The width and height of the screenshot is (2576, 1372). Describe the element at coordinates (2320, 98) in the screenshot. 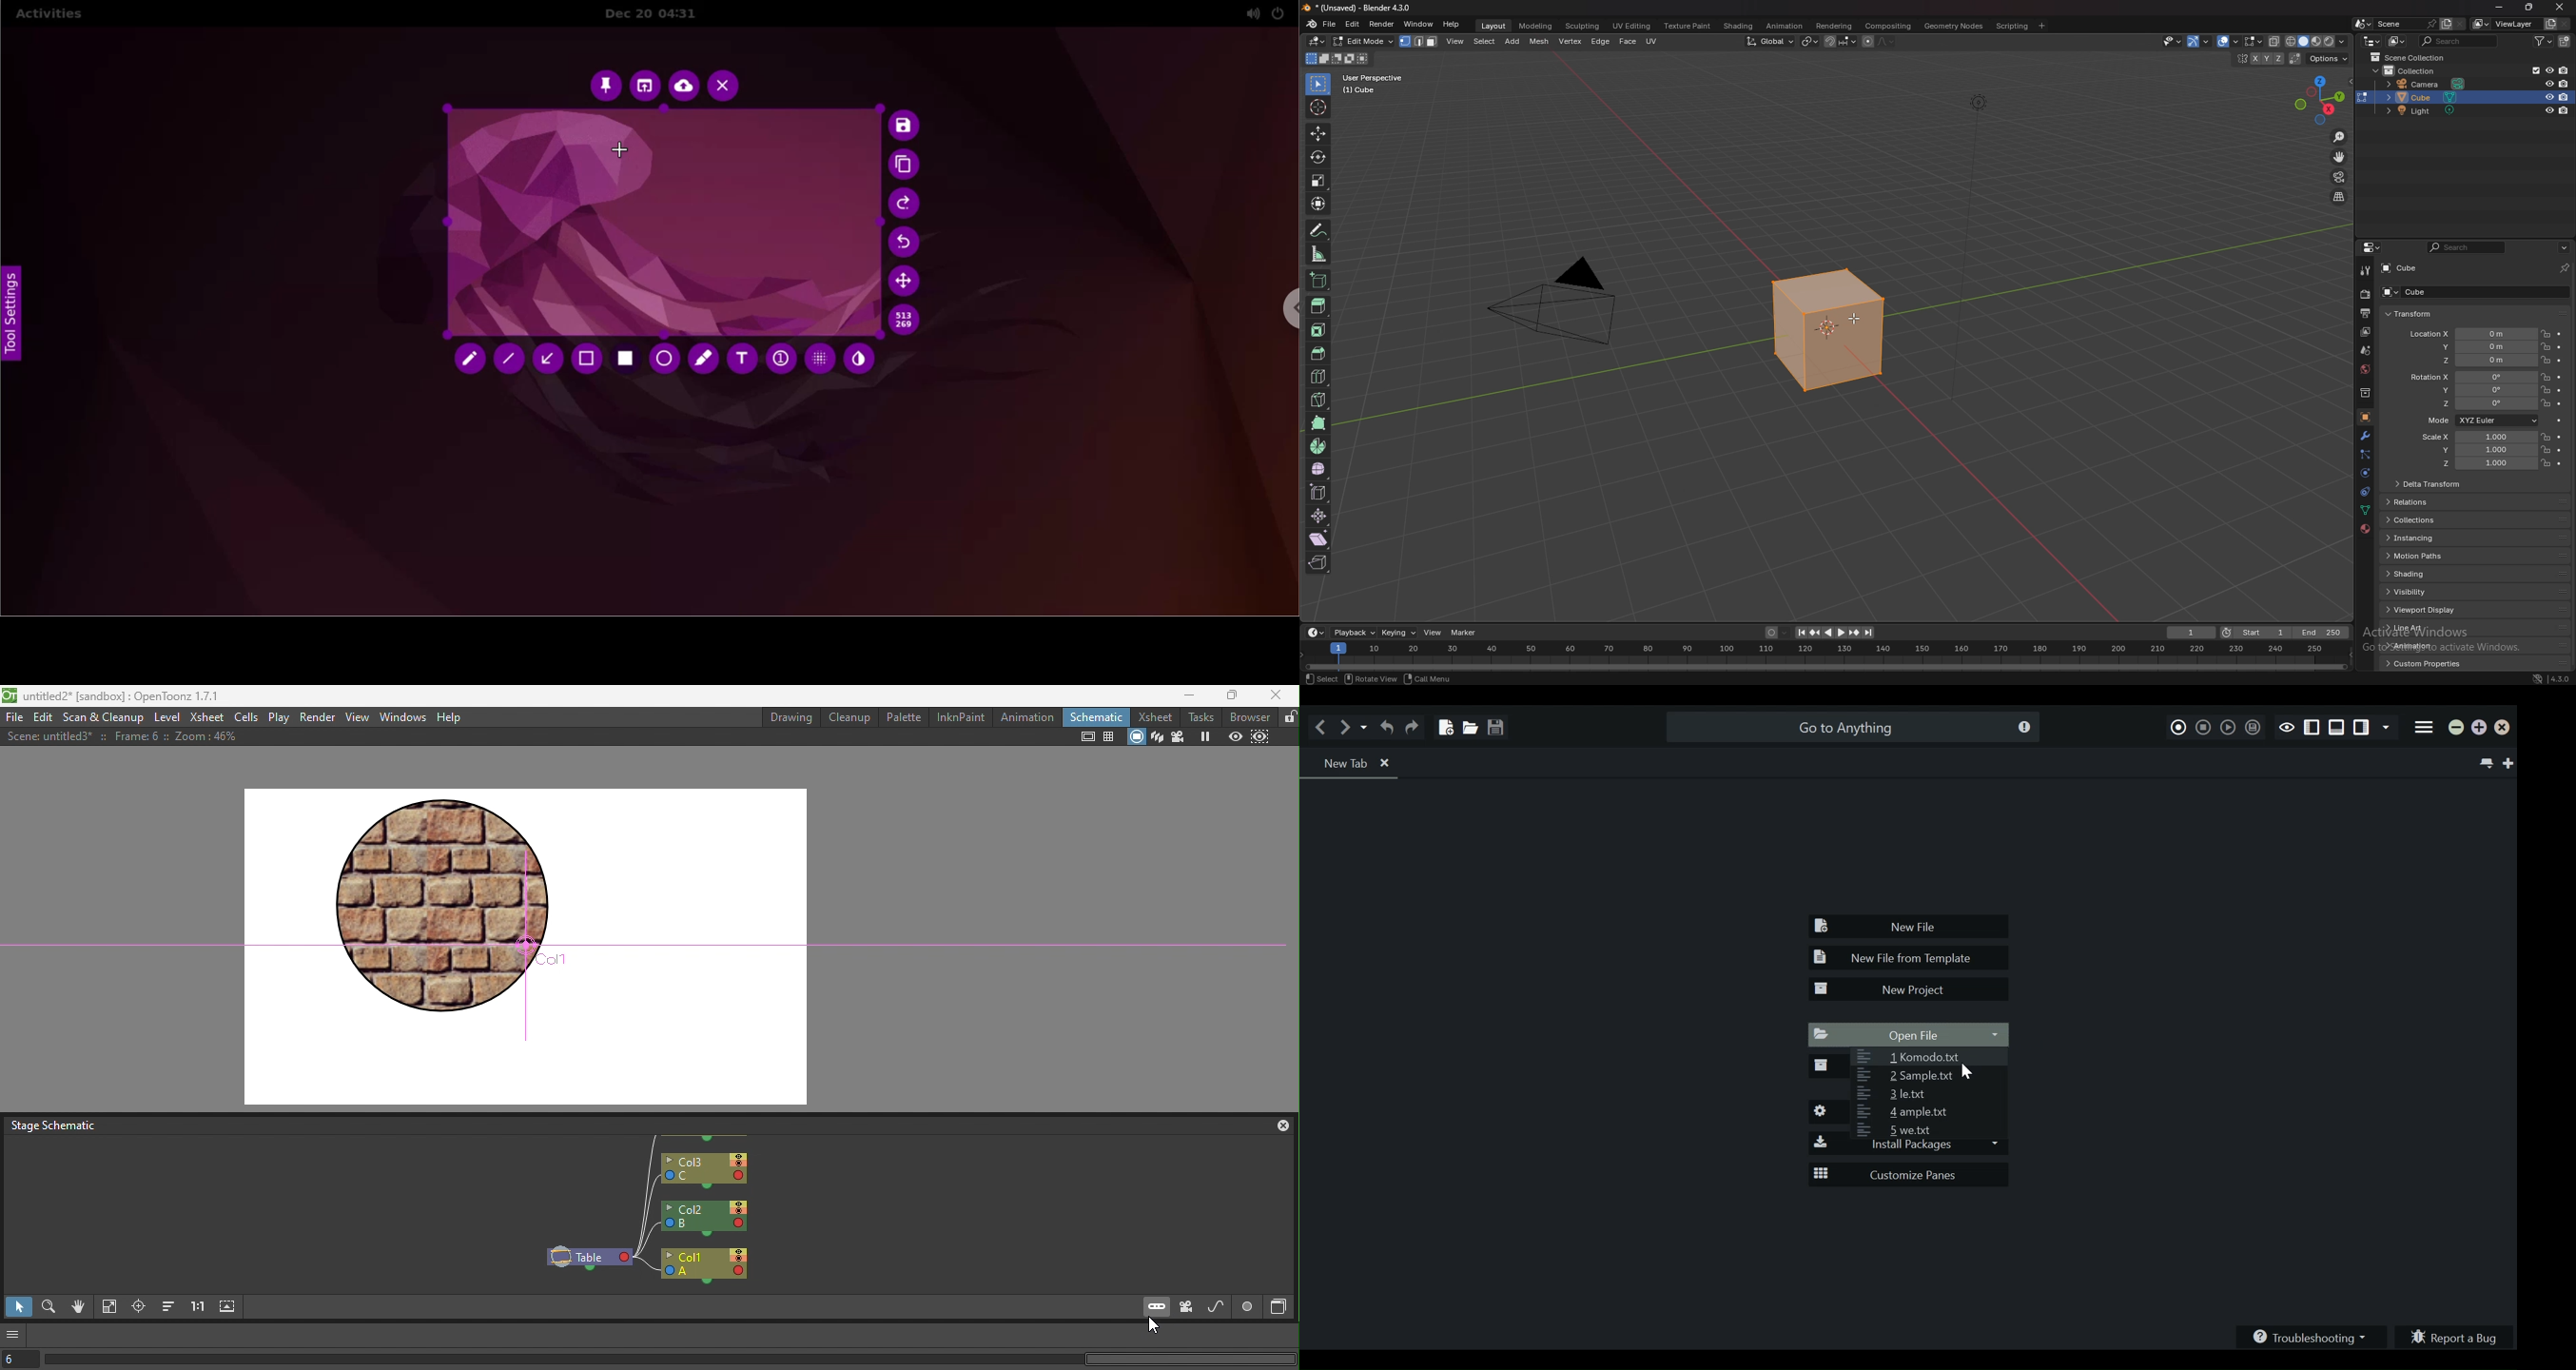

I see `use a preset viewport` at that location.